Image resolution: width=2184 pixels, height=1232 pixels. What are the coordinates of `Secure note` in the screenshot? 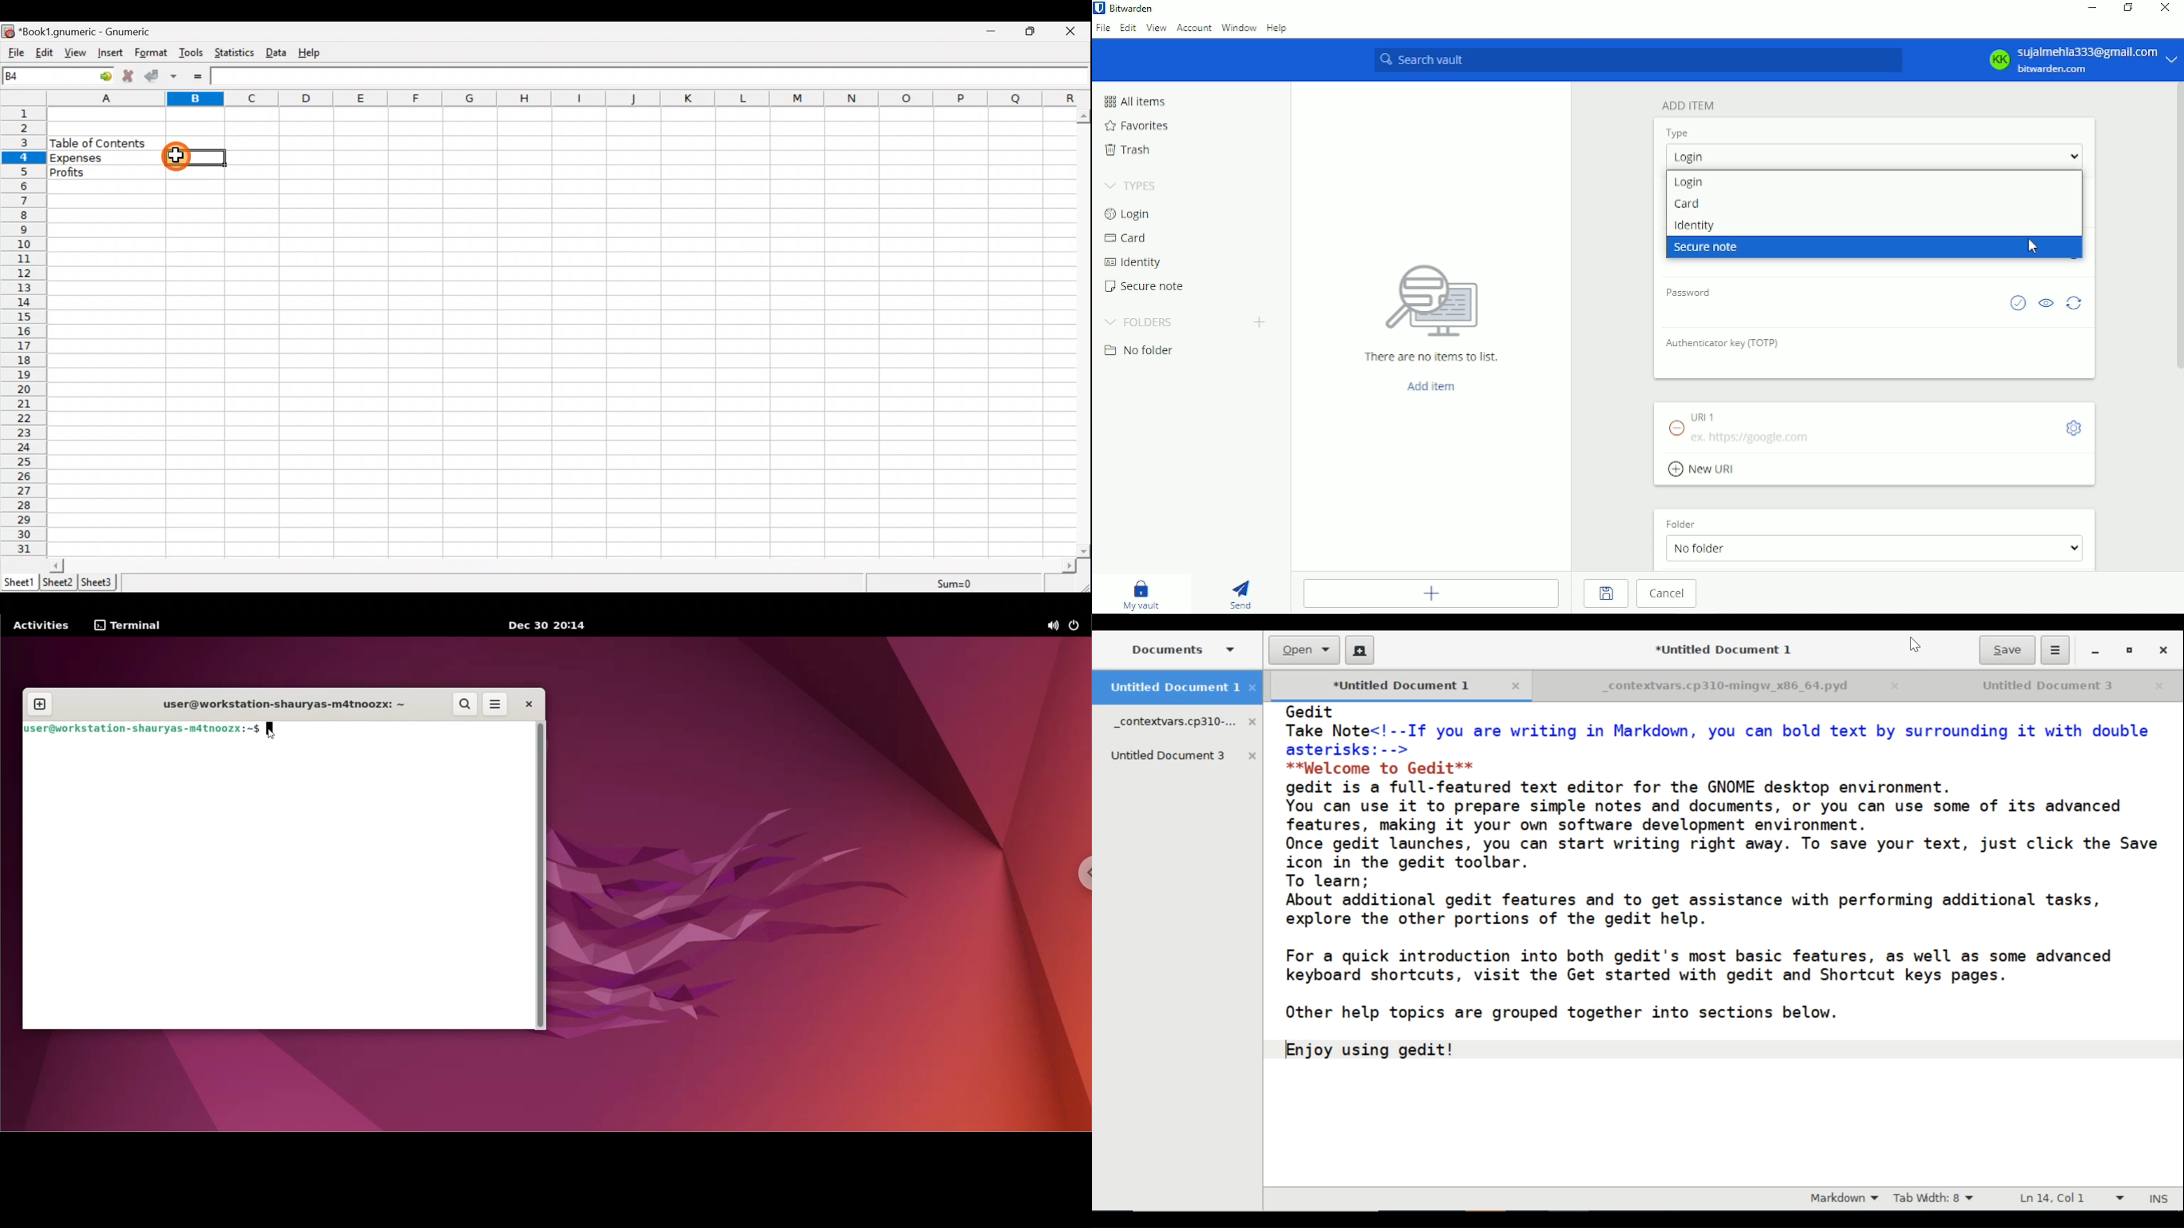 It's located at (1709, 248).